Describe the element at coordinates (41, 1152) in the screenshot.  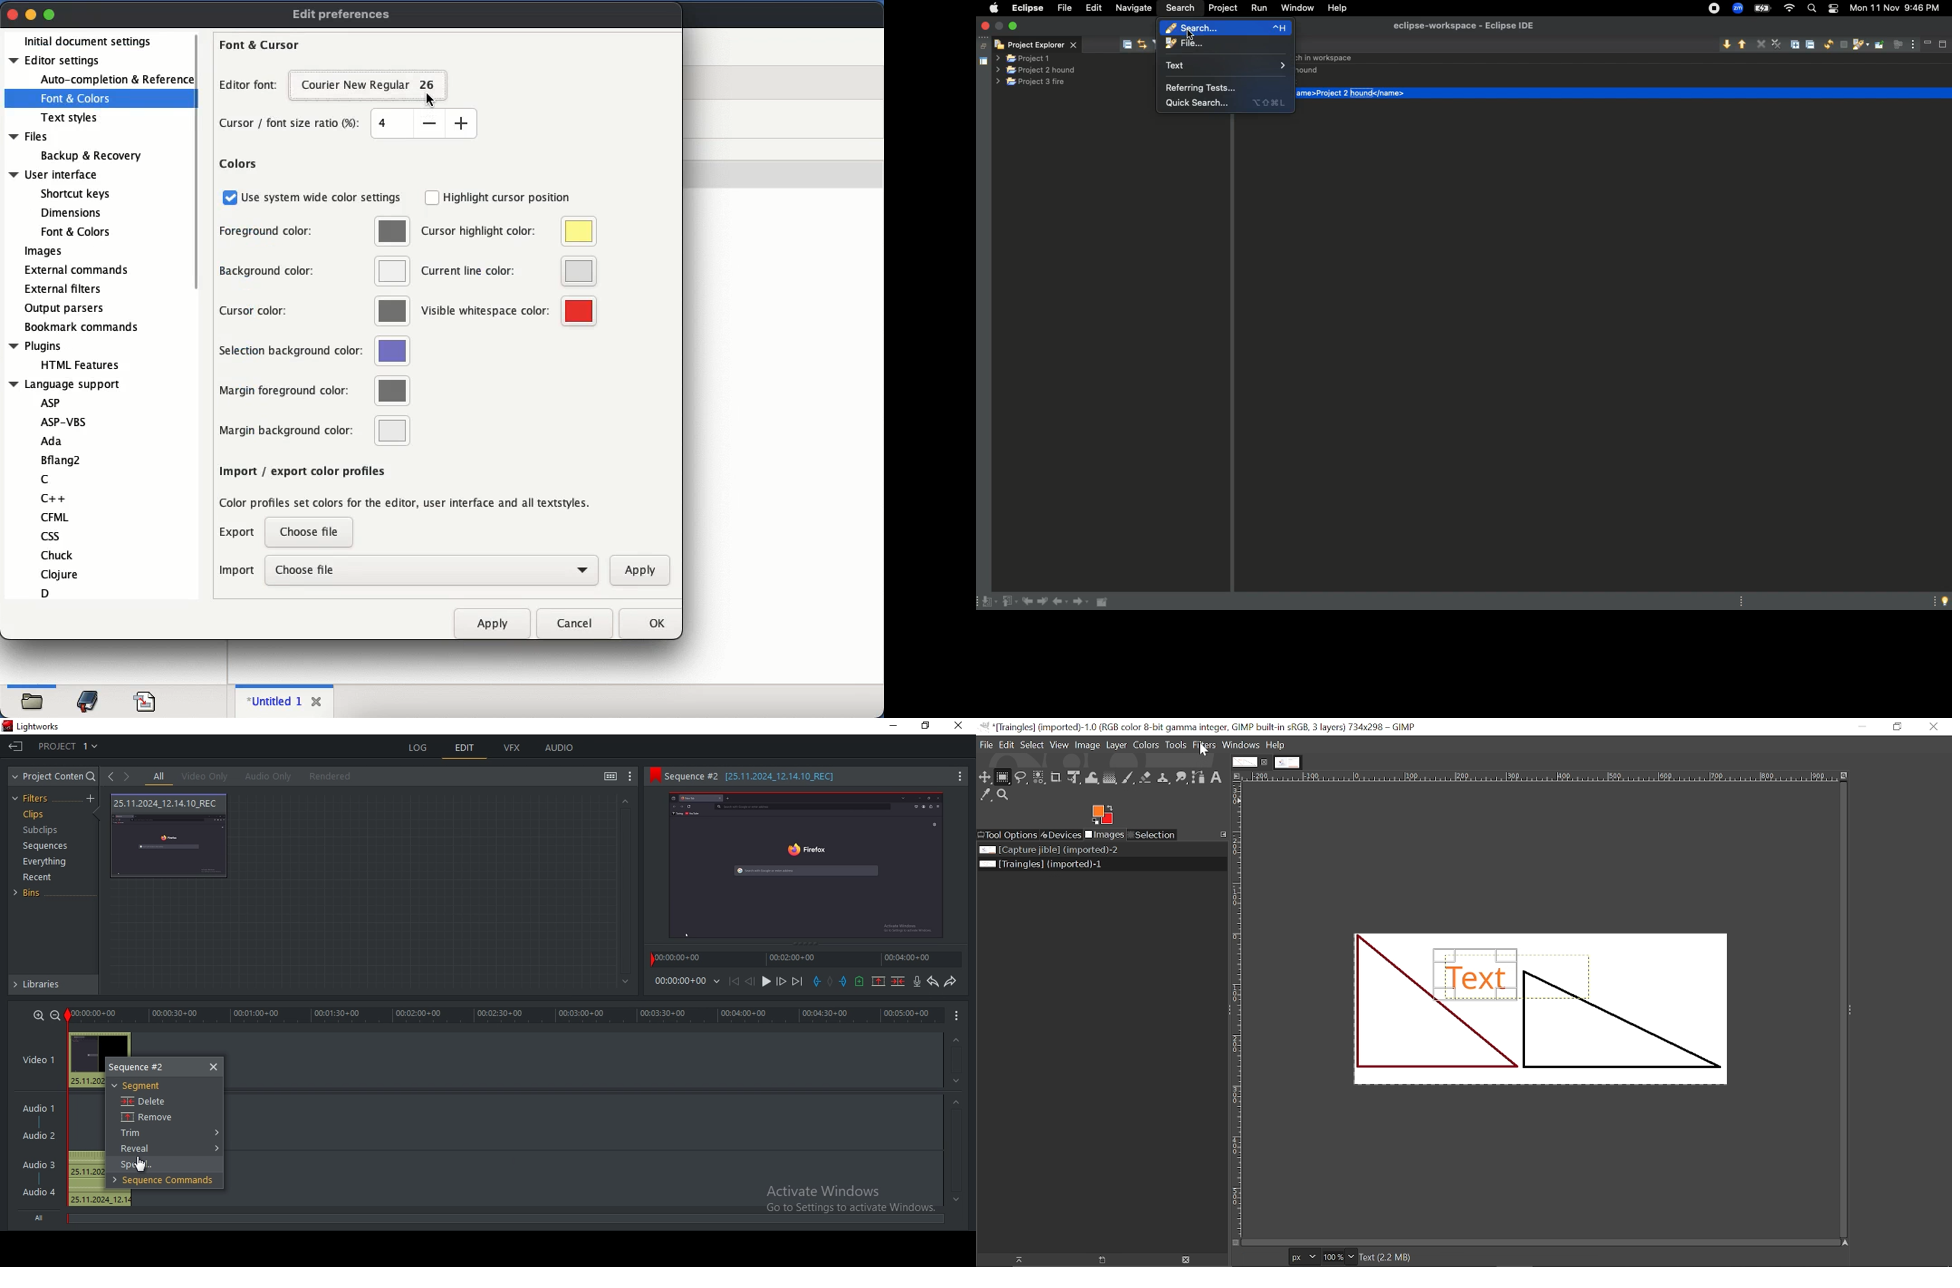
I see `audio` at that location.